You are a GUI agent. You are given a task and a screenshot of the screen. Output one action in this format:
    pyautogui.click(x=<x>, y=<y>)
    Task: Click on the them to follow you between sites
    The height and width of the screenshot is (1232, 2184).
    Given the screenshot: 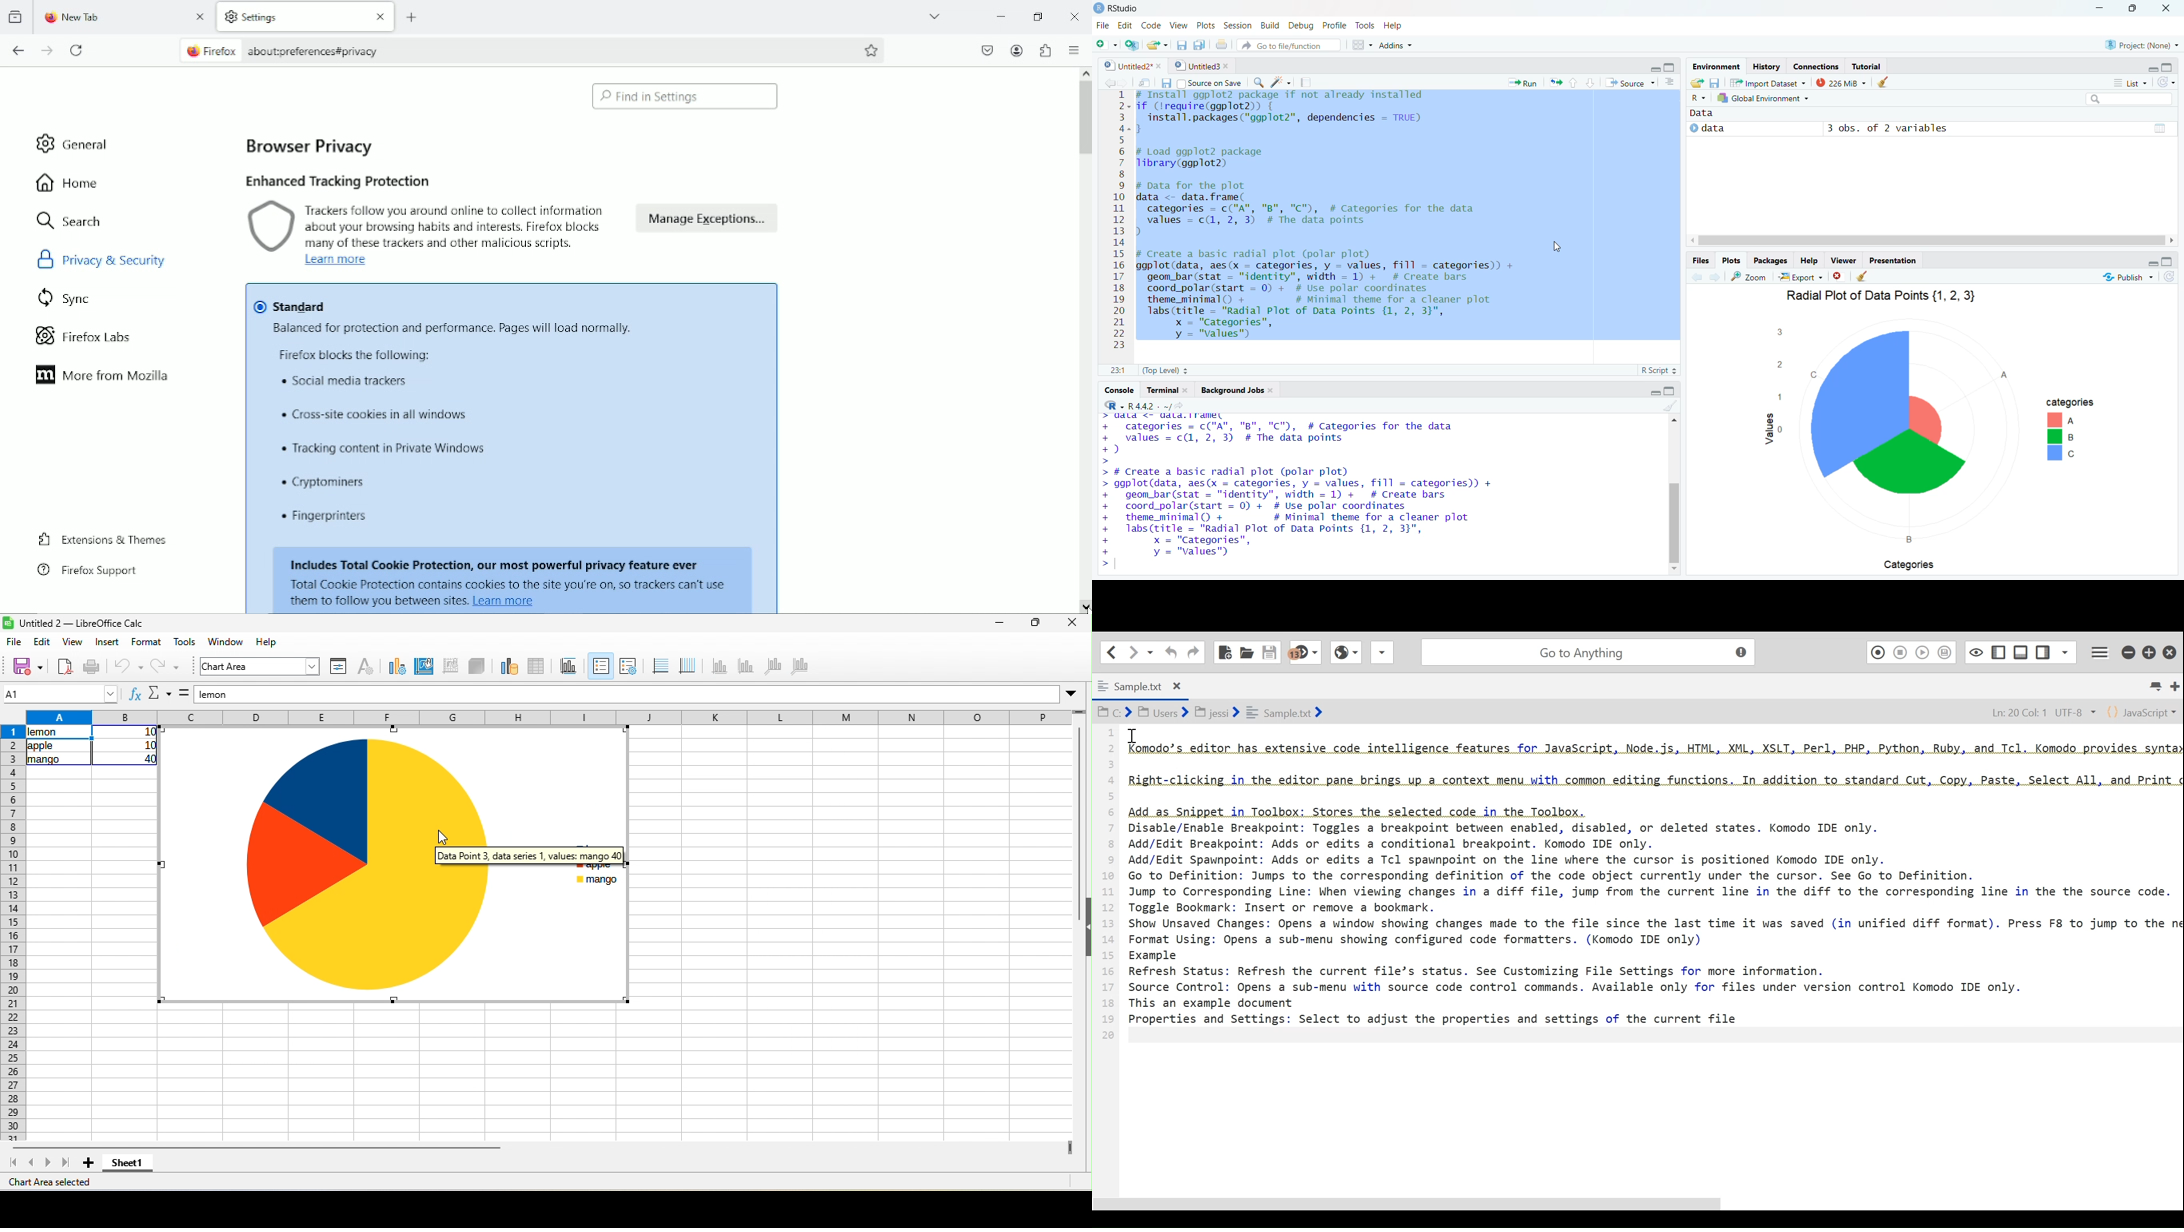 What is the action you would take?
    pyautogui.click(x=378, y=603)
    